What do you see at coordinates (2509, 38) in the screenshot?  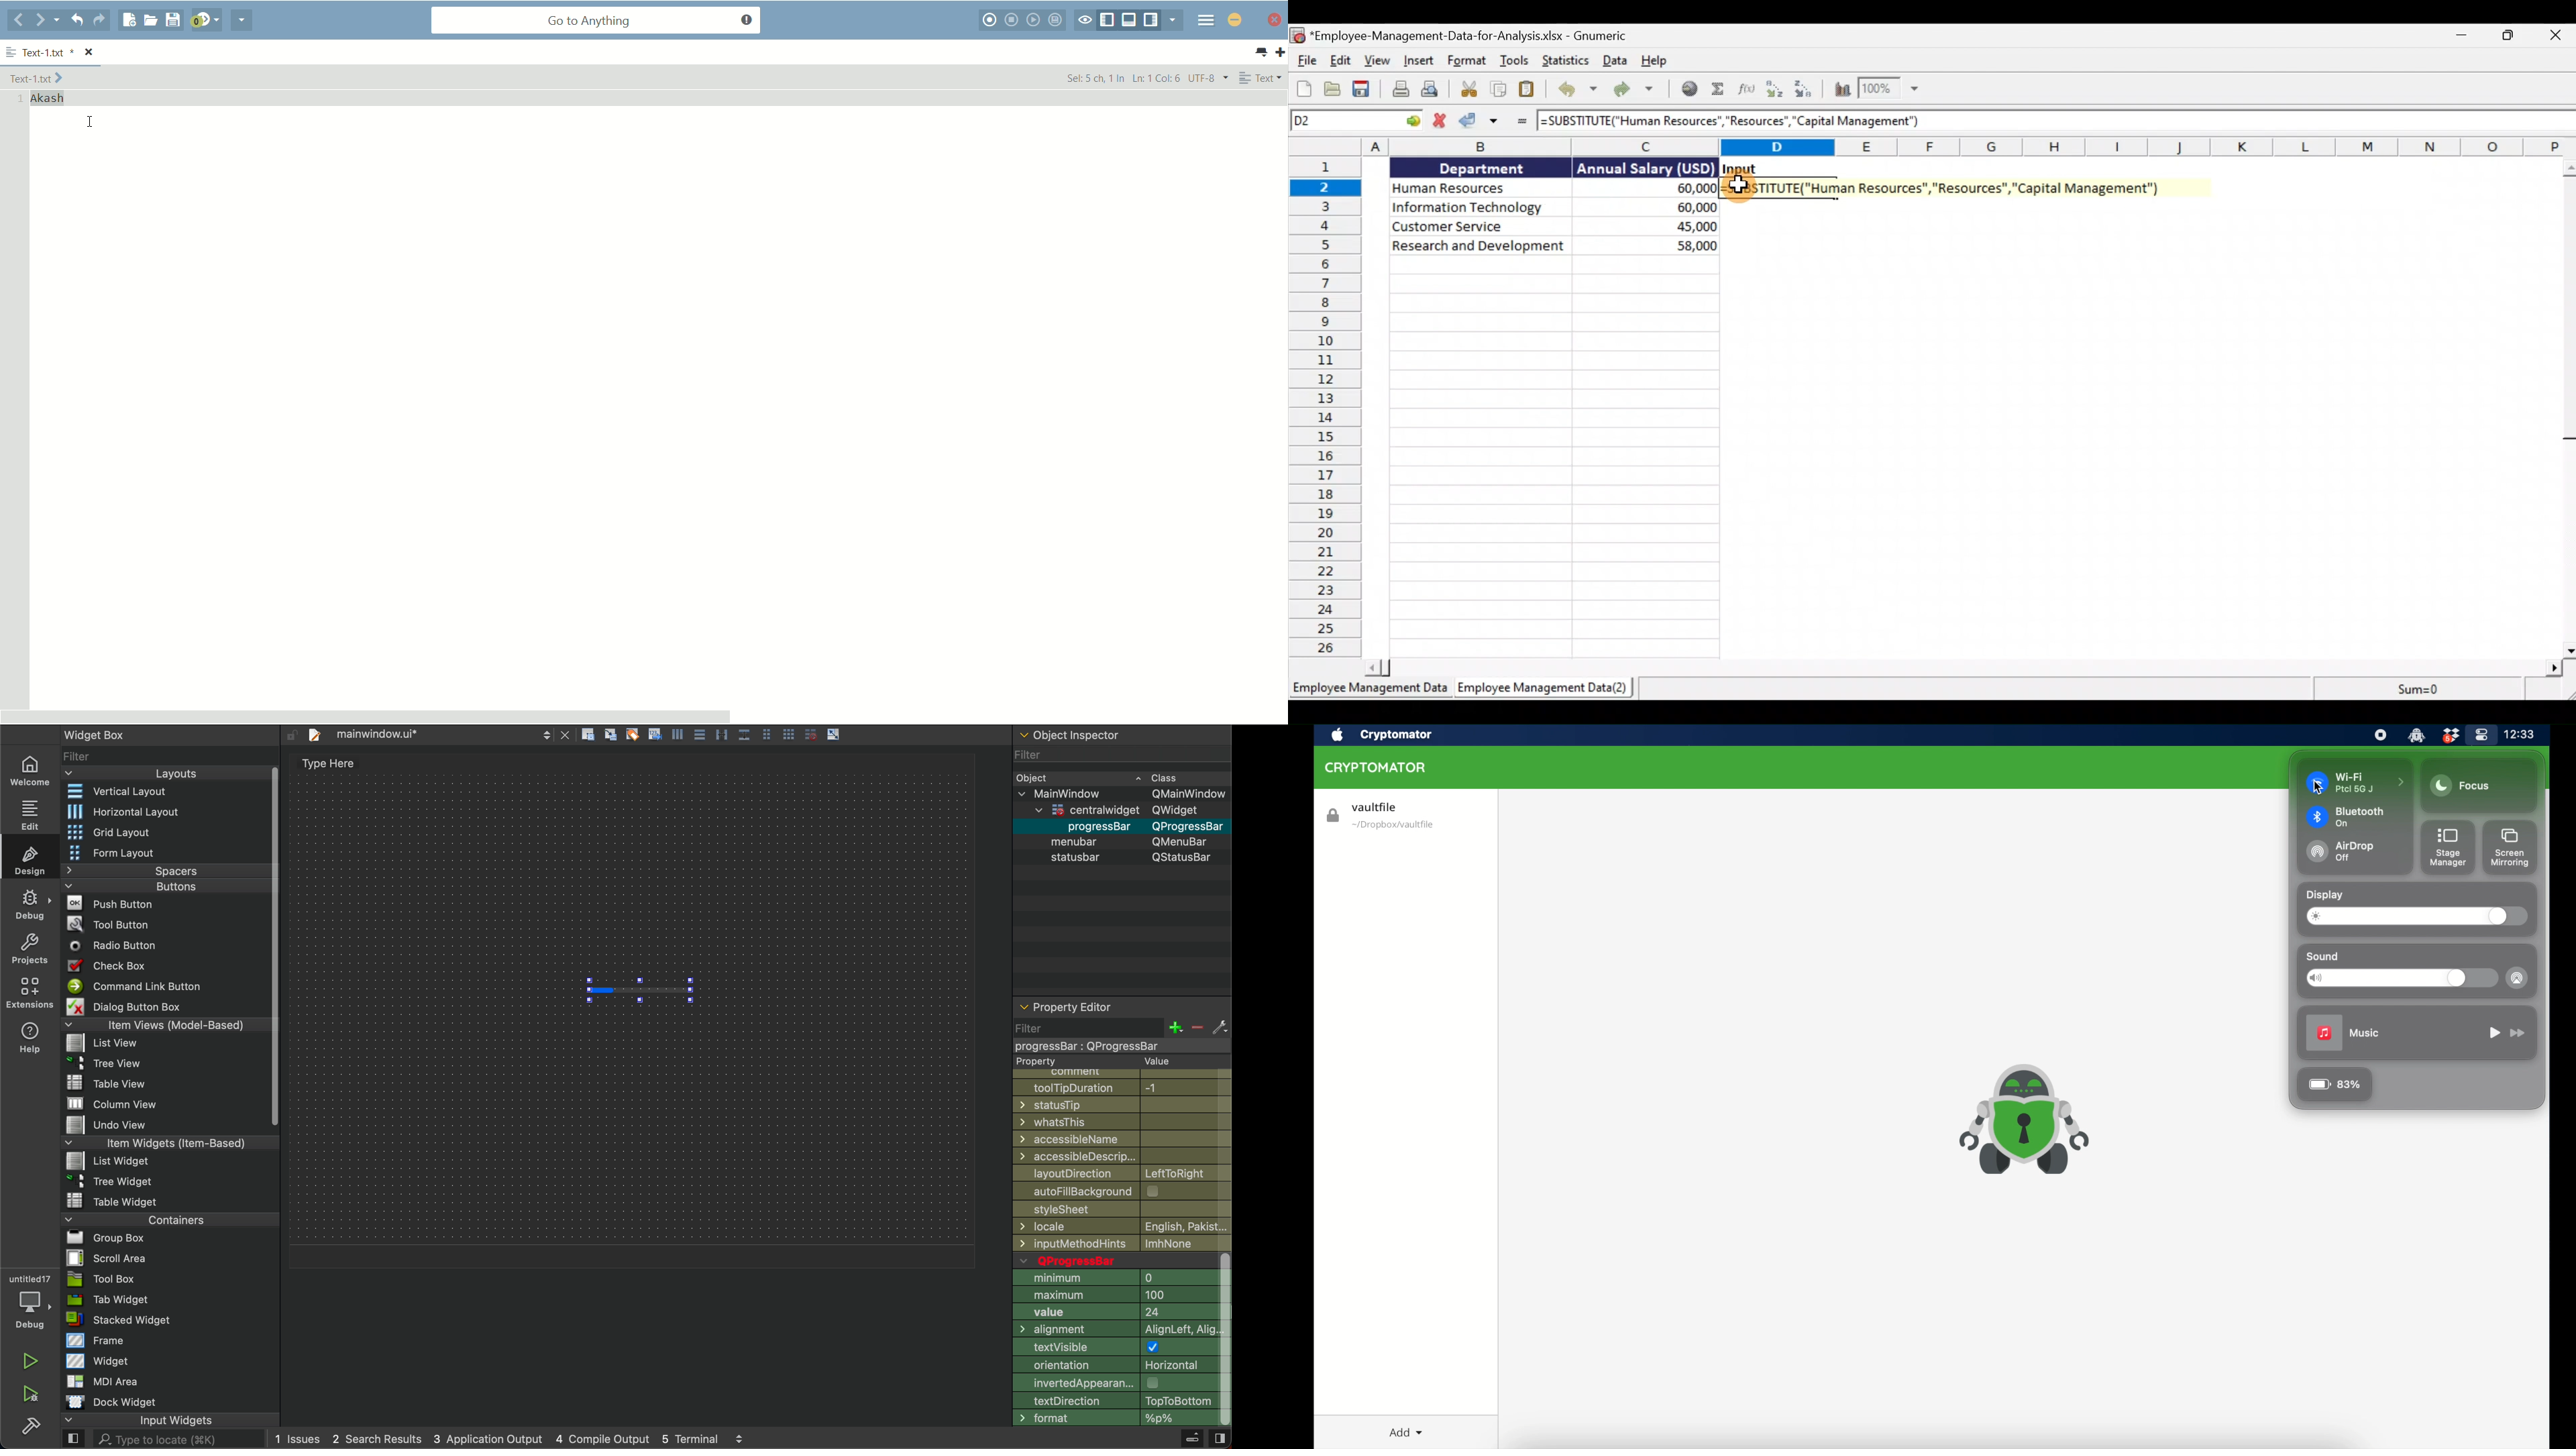 I see `Maximise` at bounding box center [2509, 38].